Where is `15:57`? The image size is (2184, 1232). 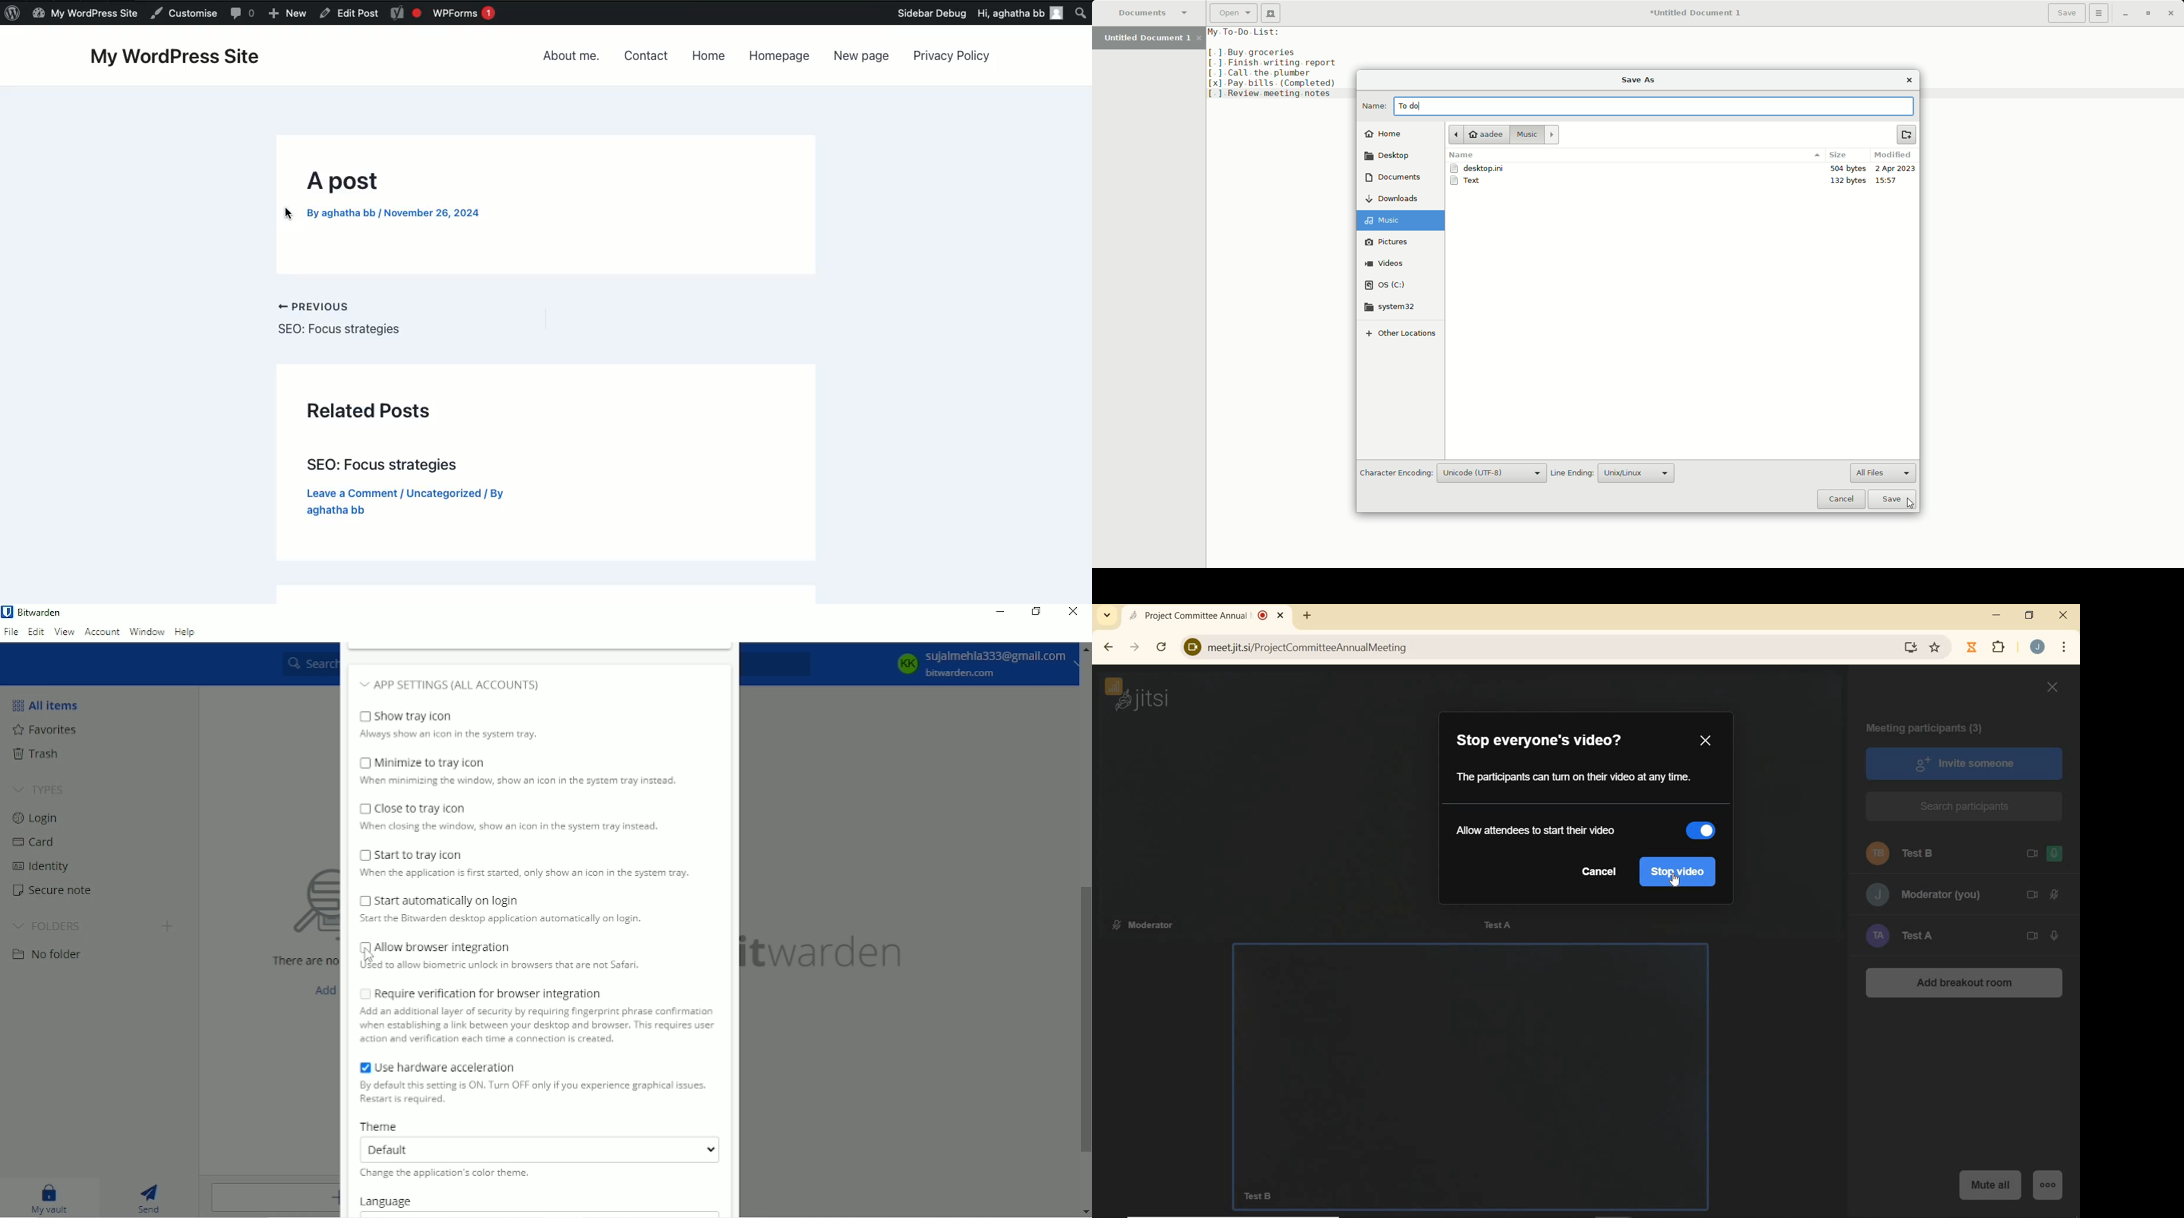 15:57 is located at coordinates (1891, 180).